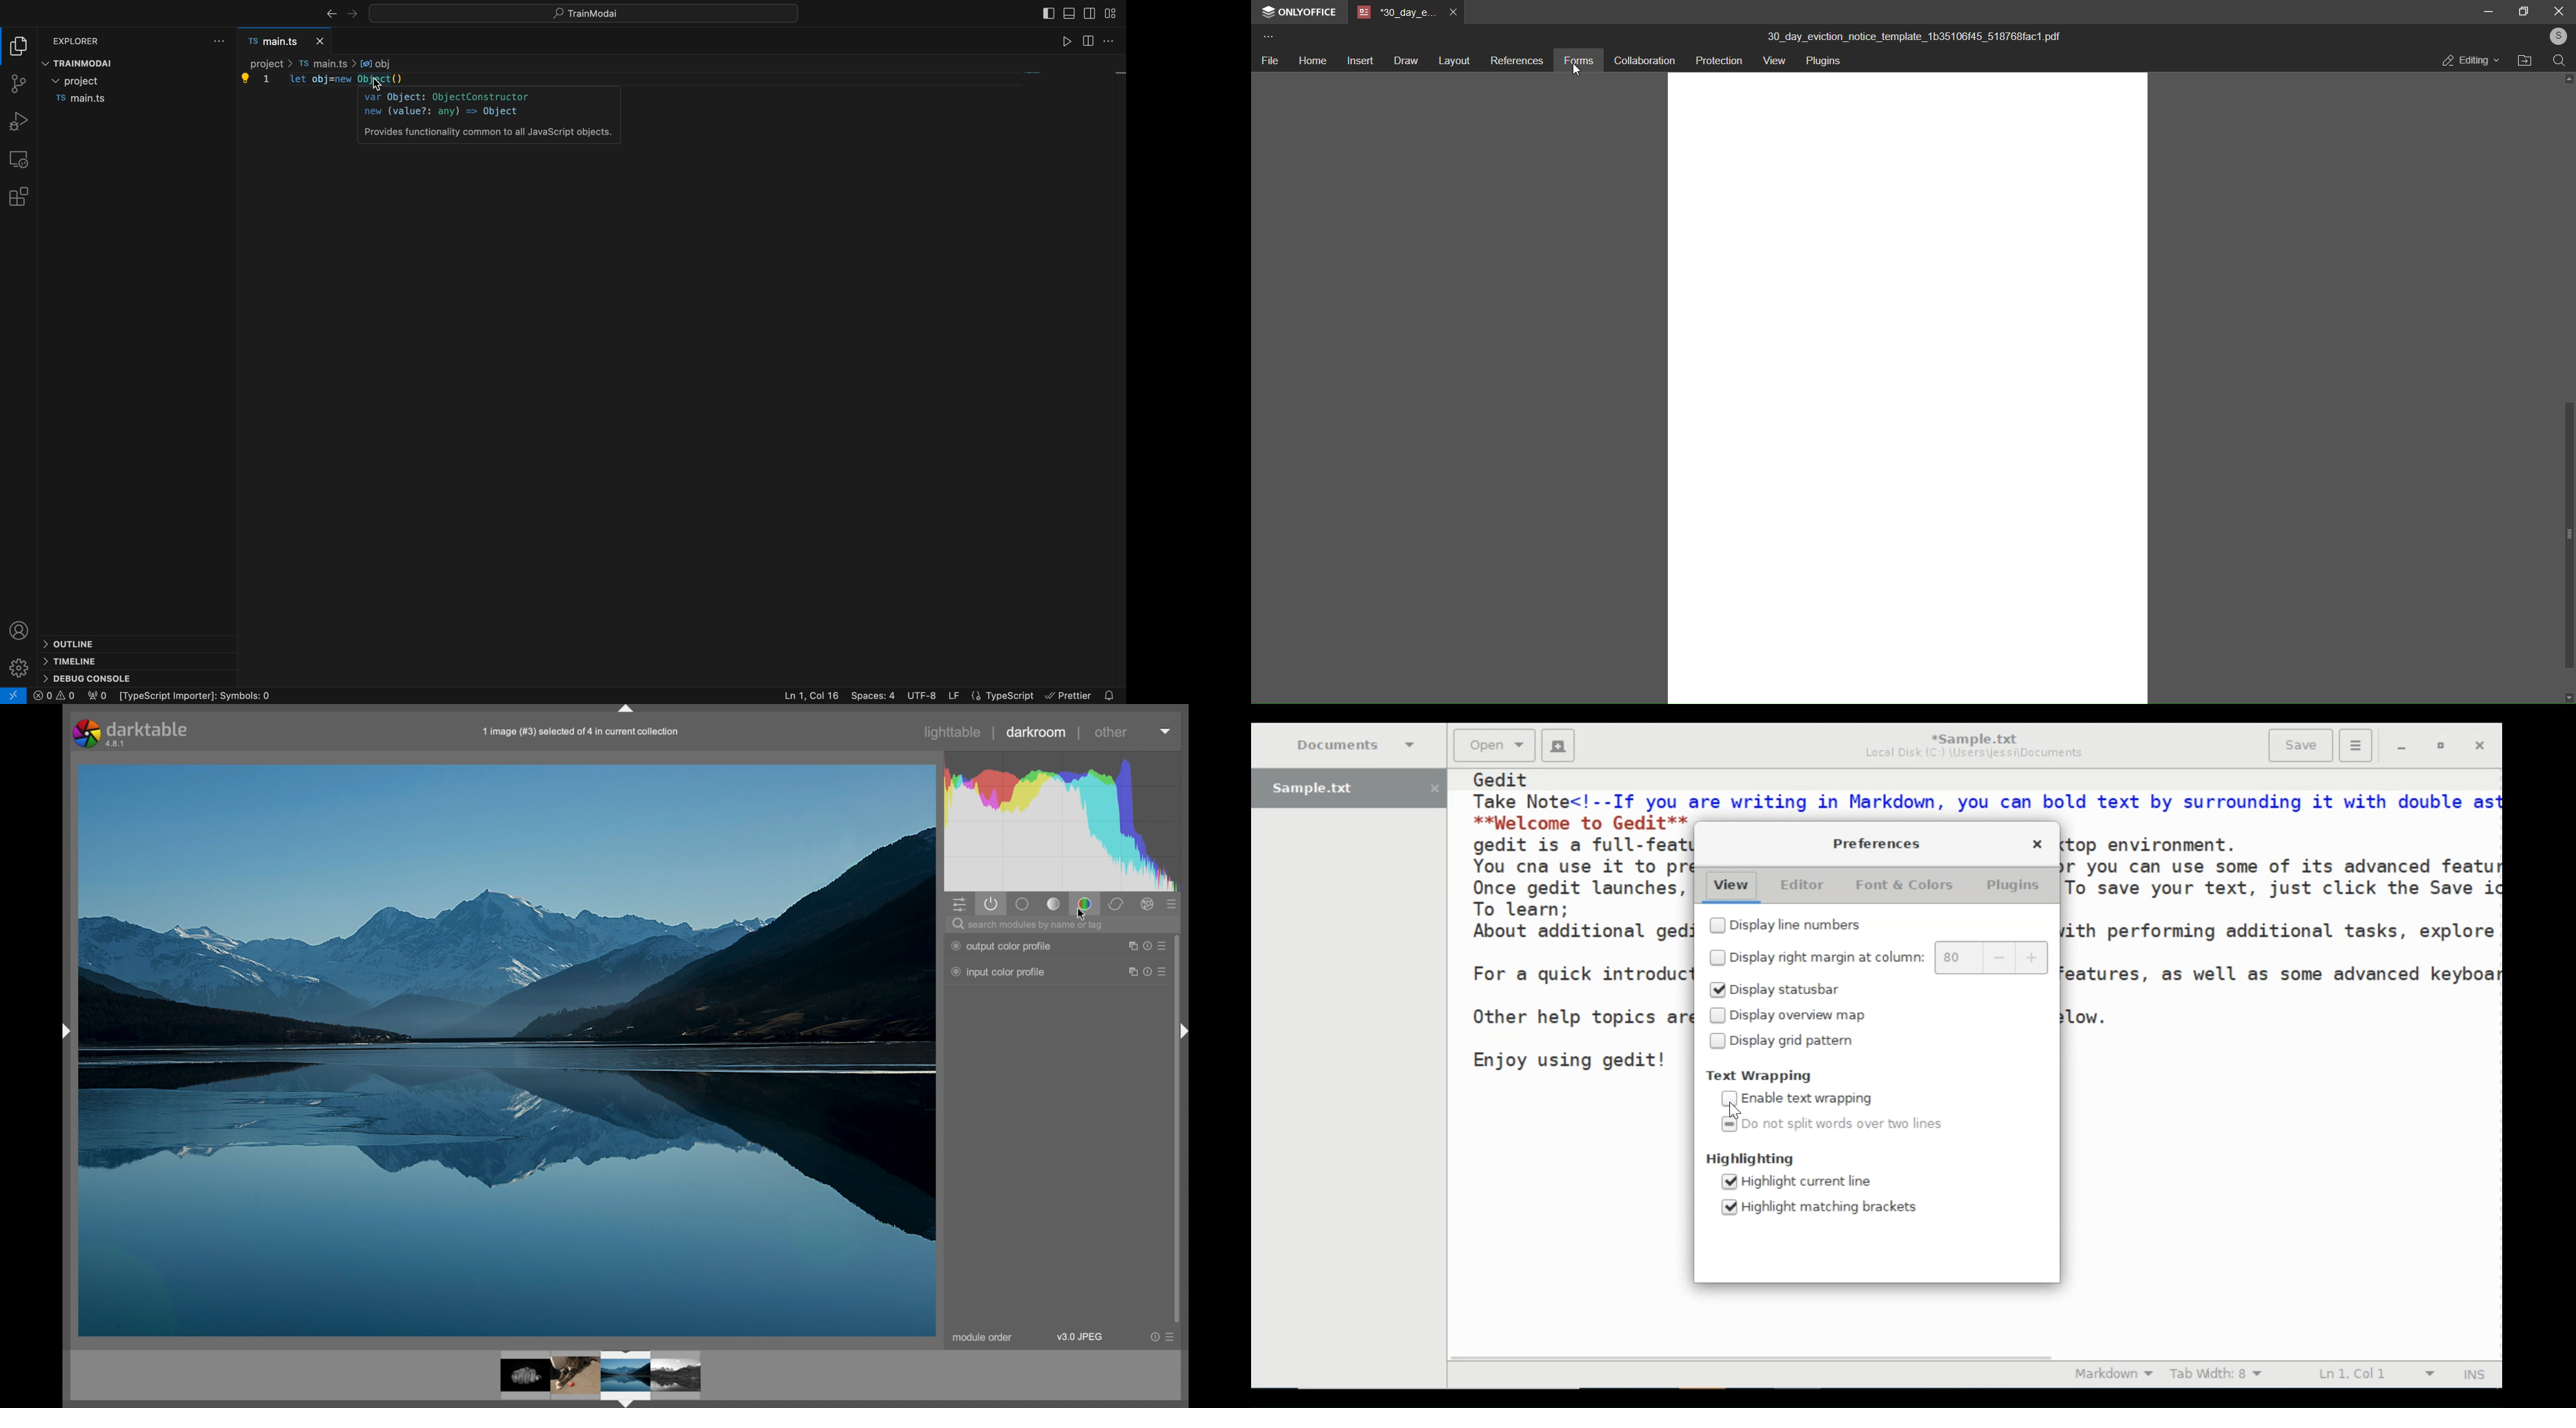  Describe the element at coordinates (1084, 917) in the screenshot. I see `cursor` at that location.